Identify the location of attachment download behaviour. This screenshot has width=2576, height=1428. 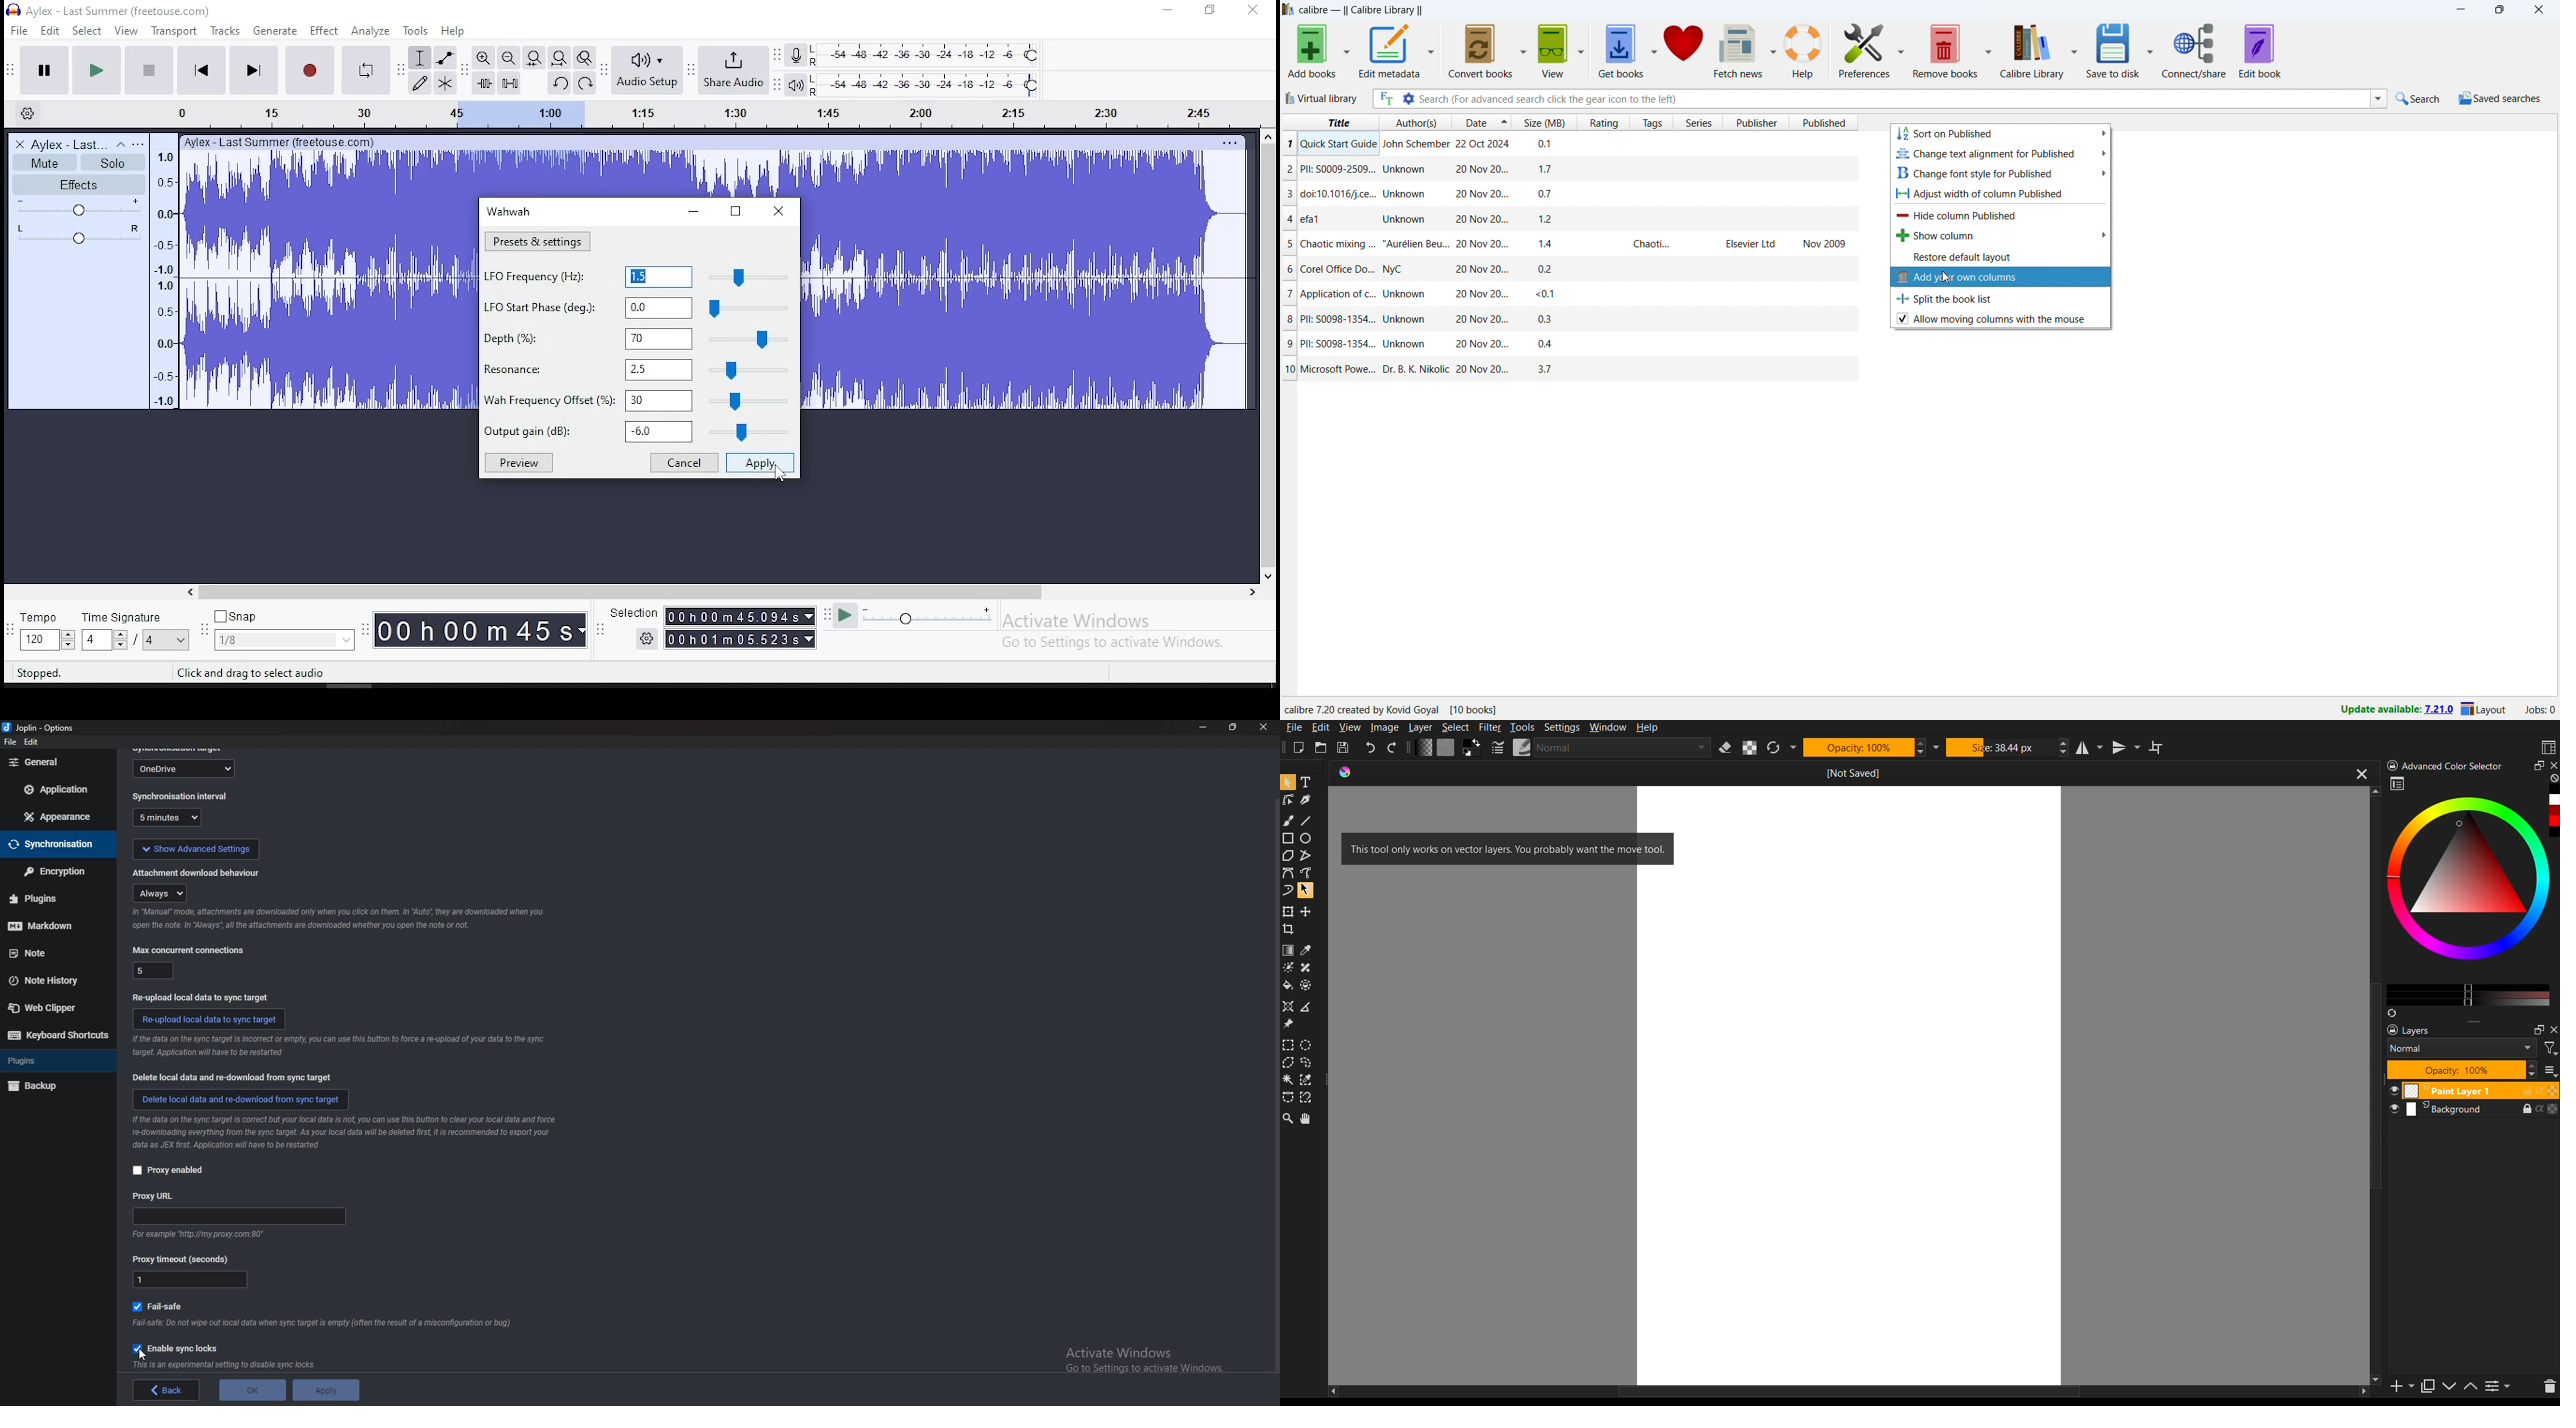
(163, 893).